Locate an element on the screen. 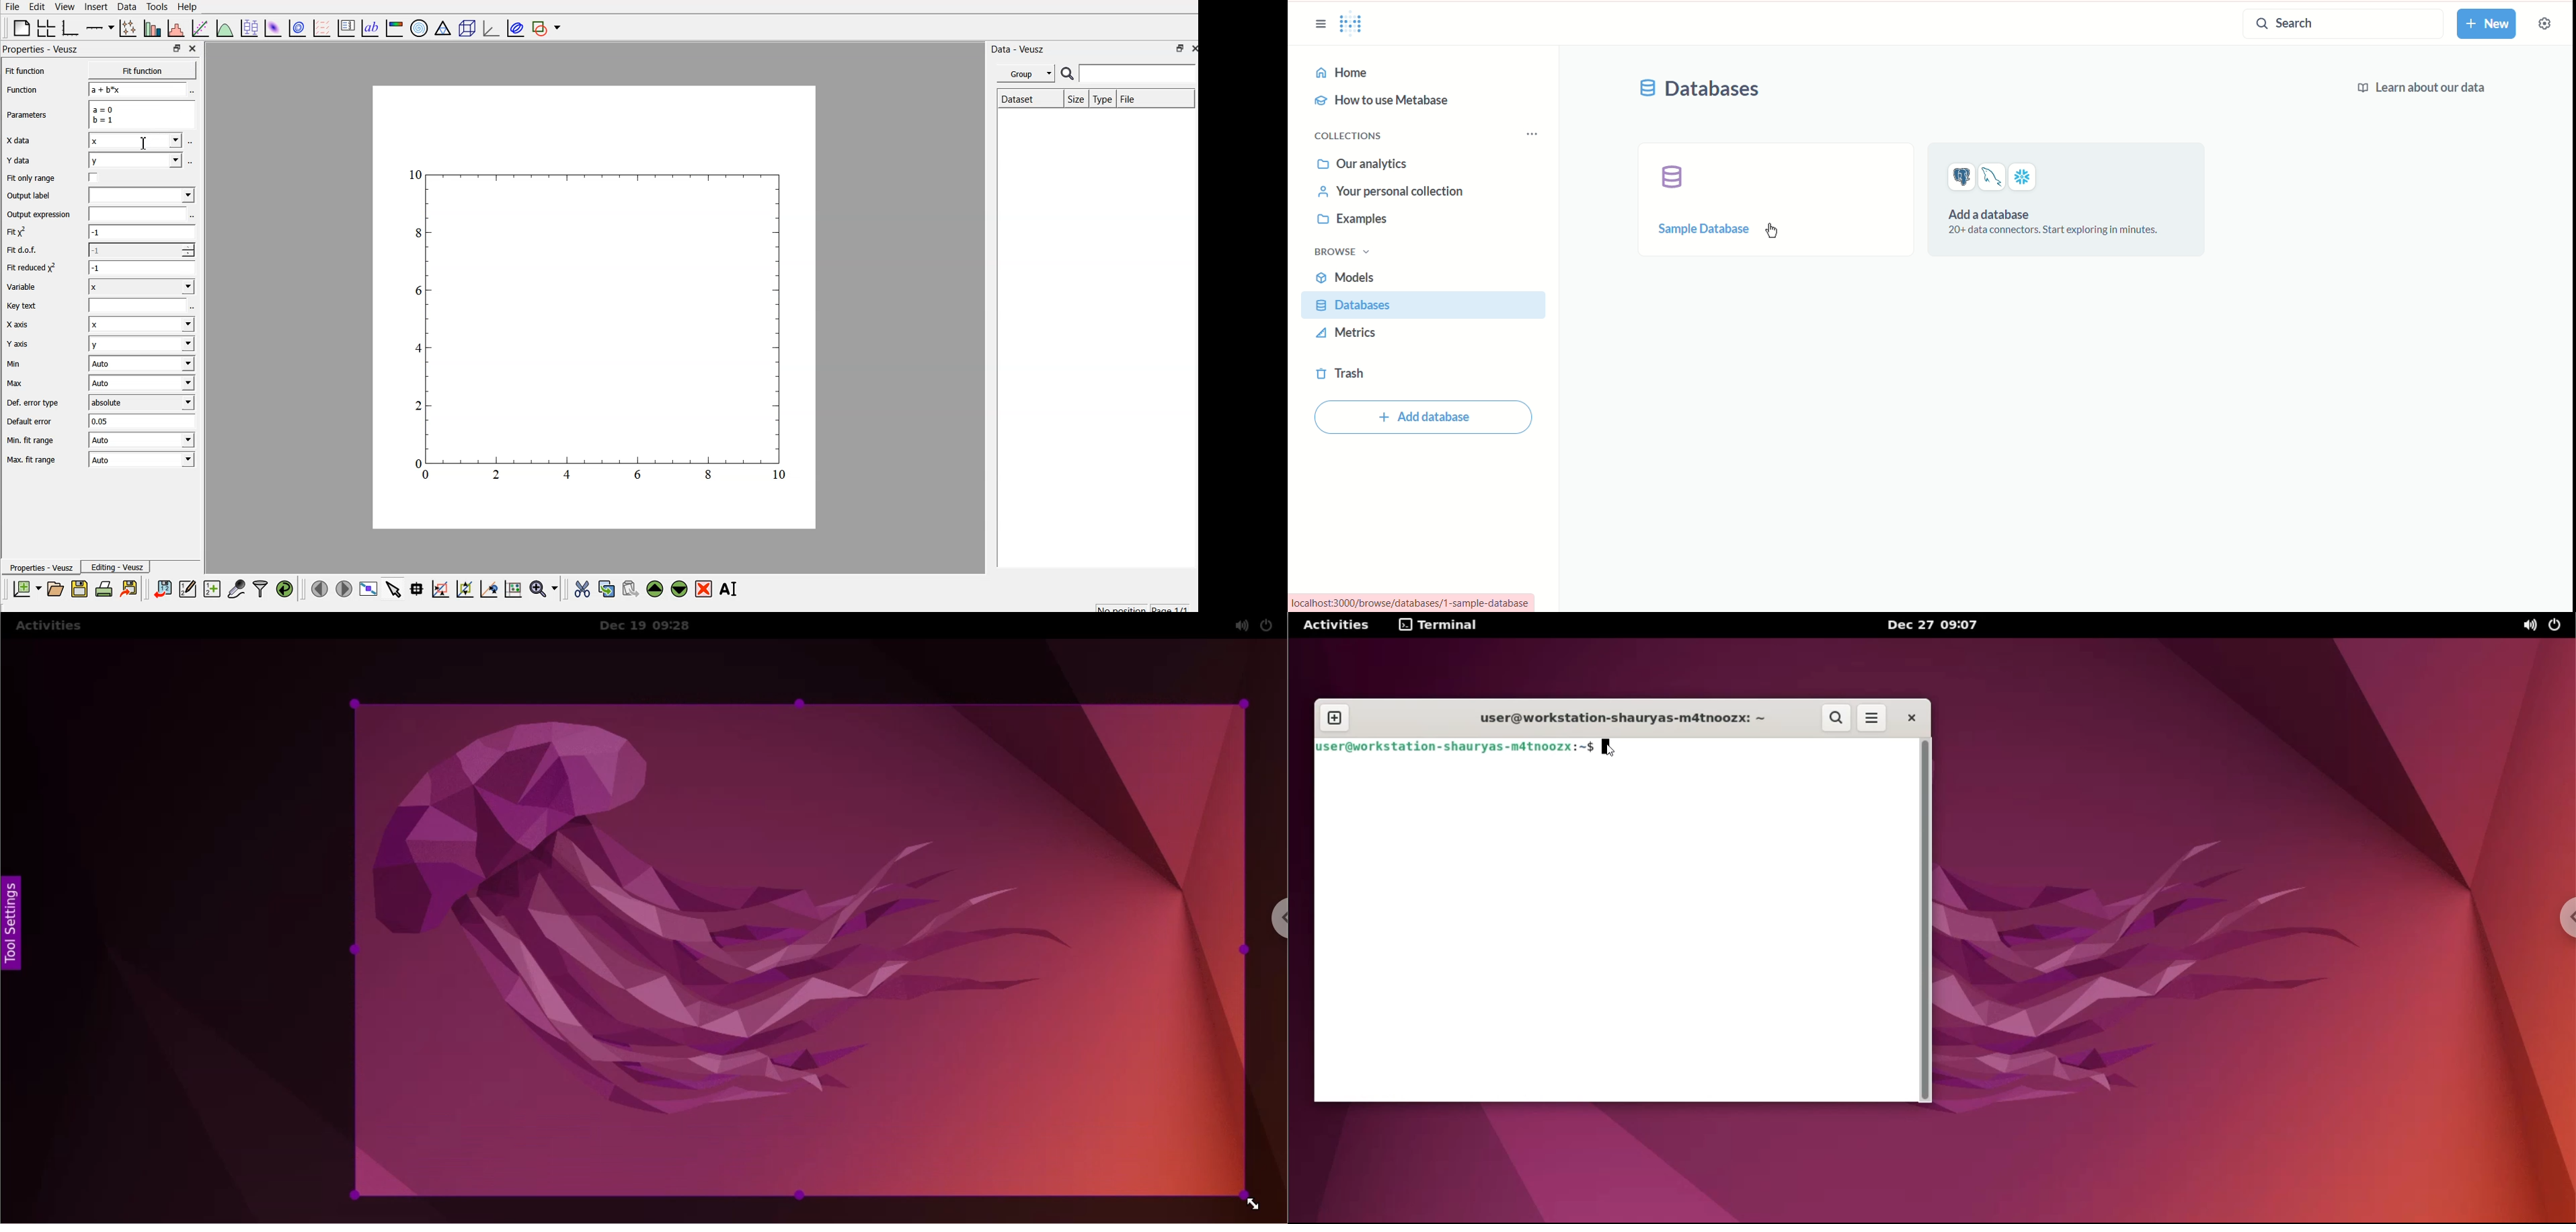 The image size is (2576, 1232). y is located at coordinates (137, 160).